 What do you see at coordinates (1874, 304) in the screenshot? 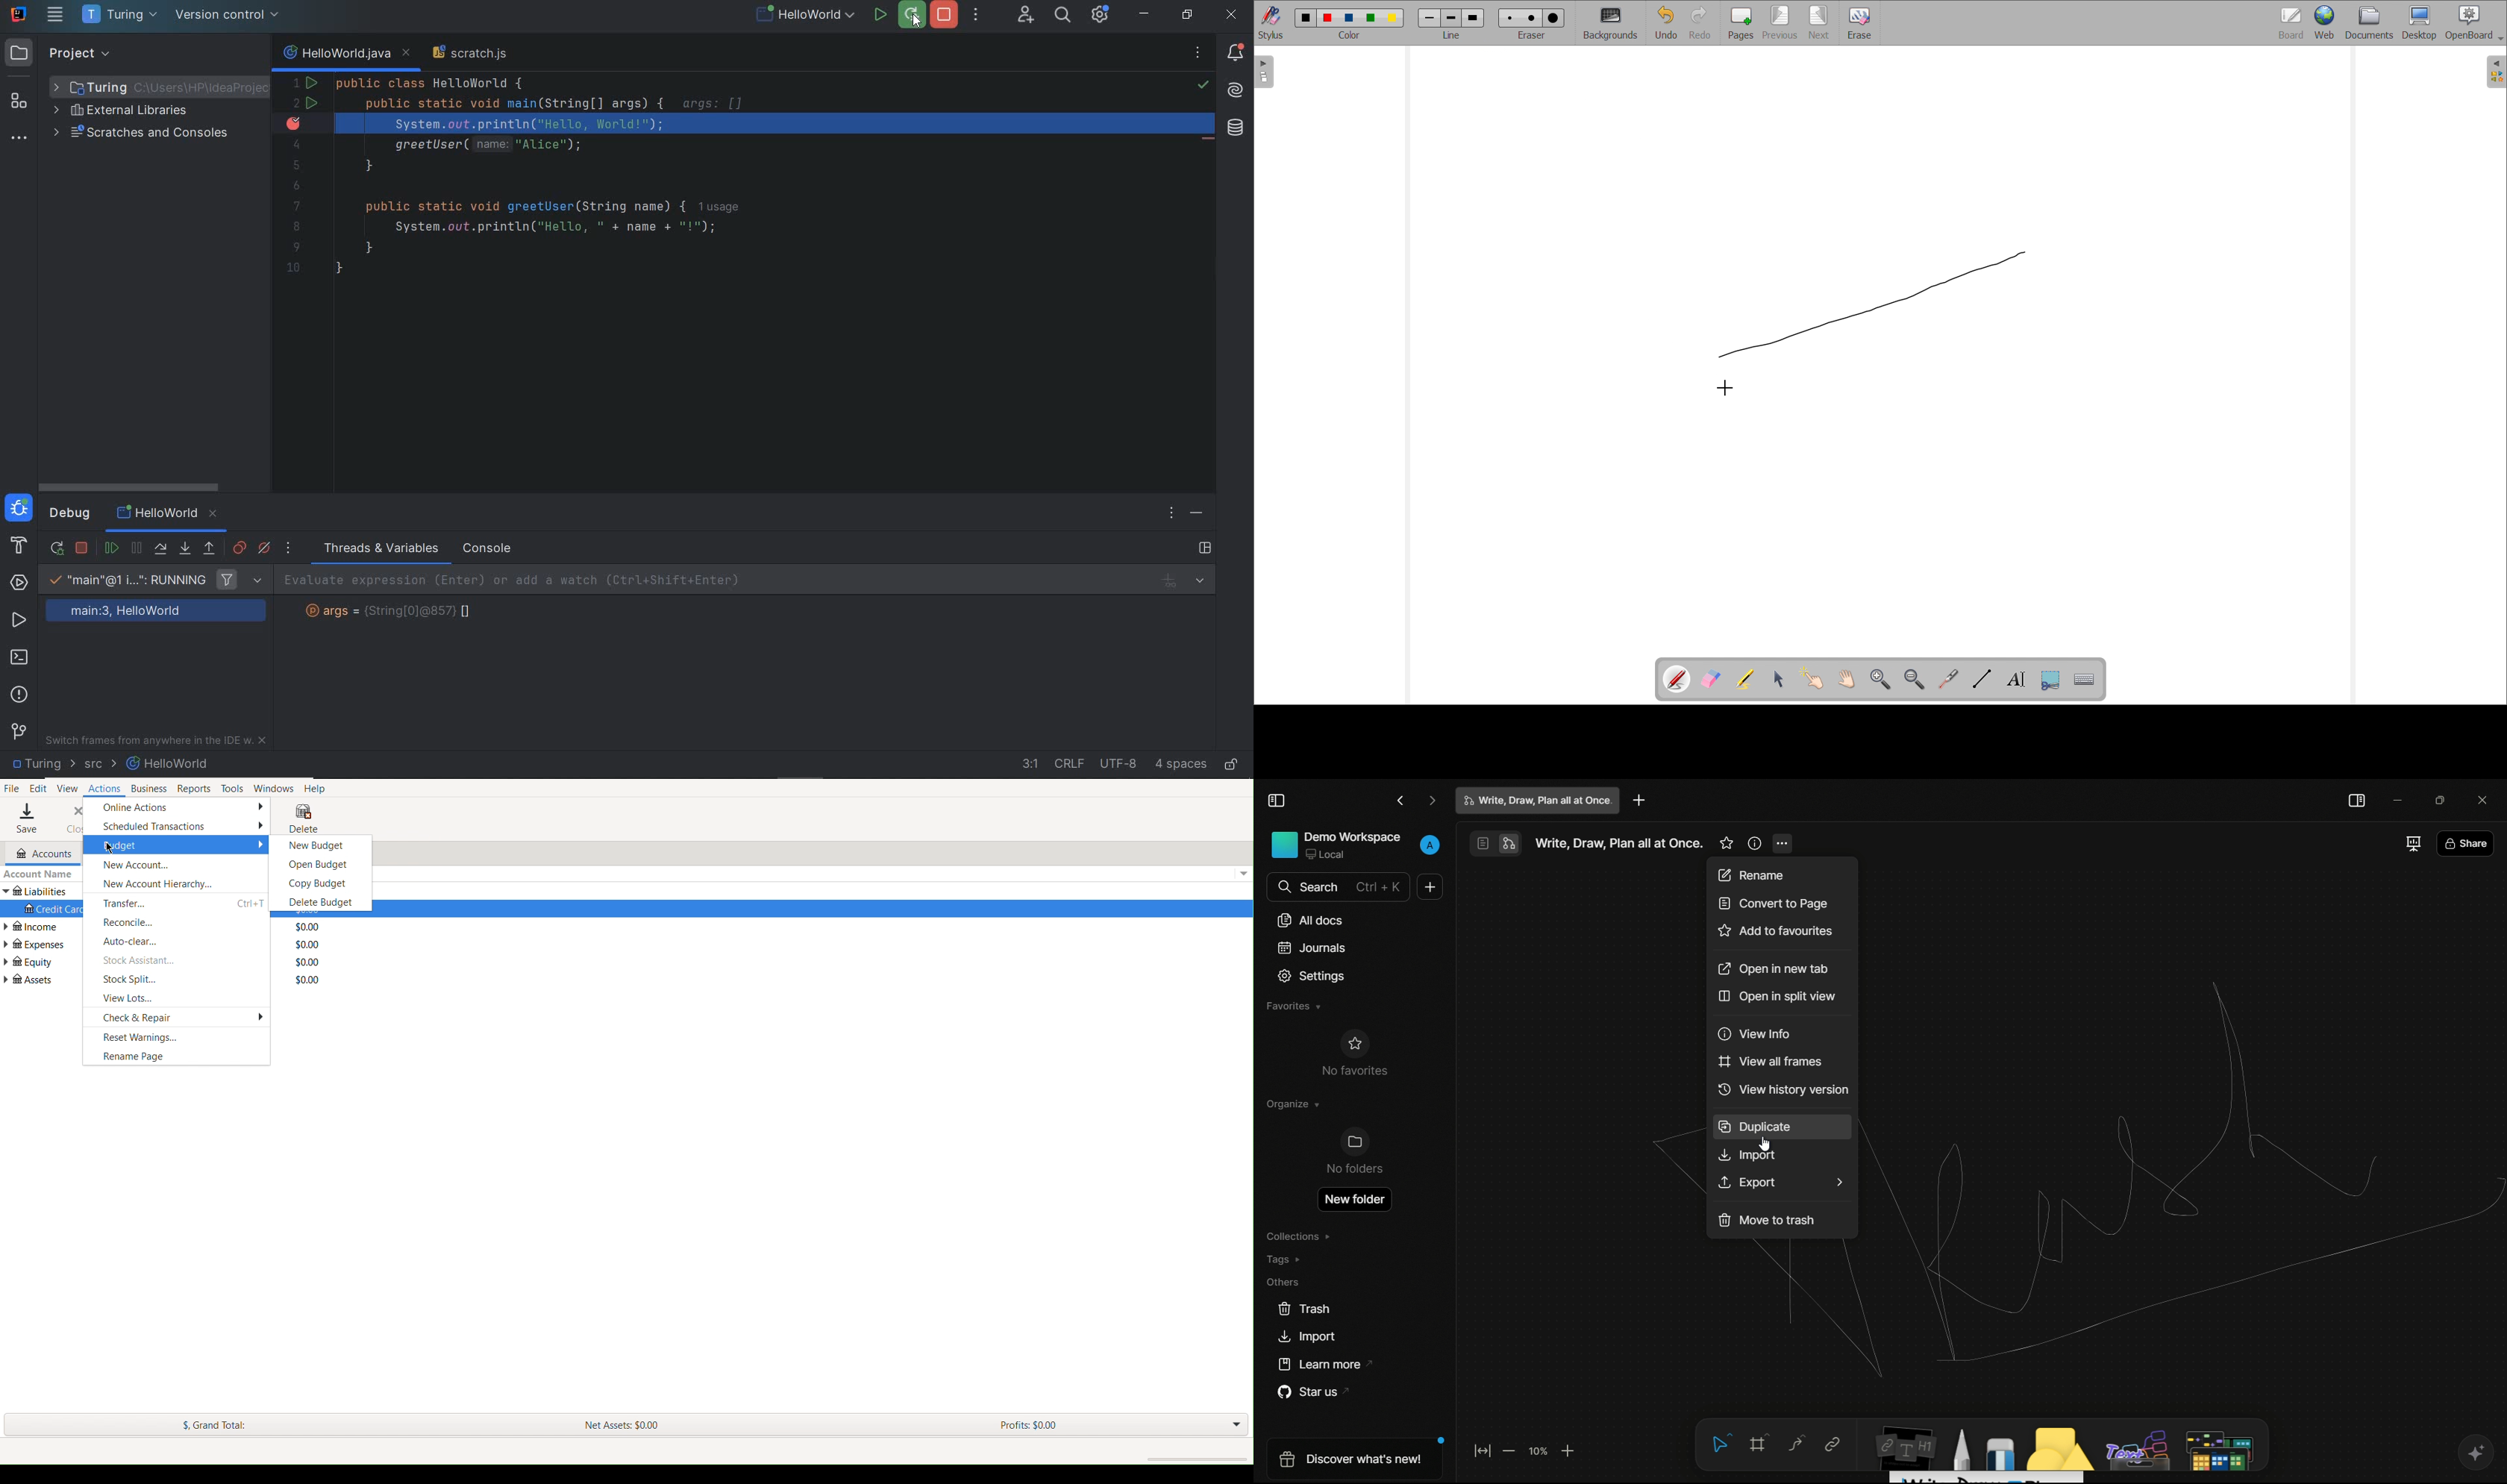
I see `line drawn` at bounding box center [1874, 304].